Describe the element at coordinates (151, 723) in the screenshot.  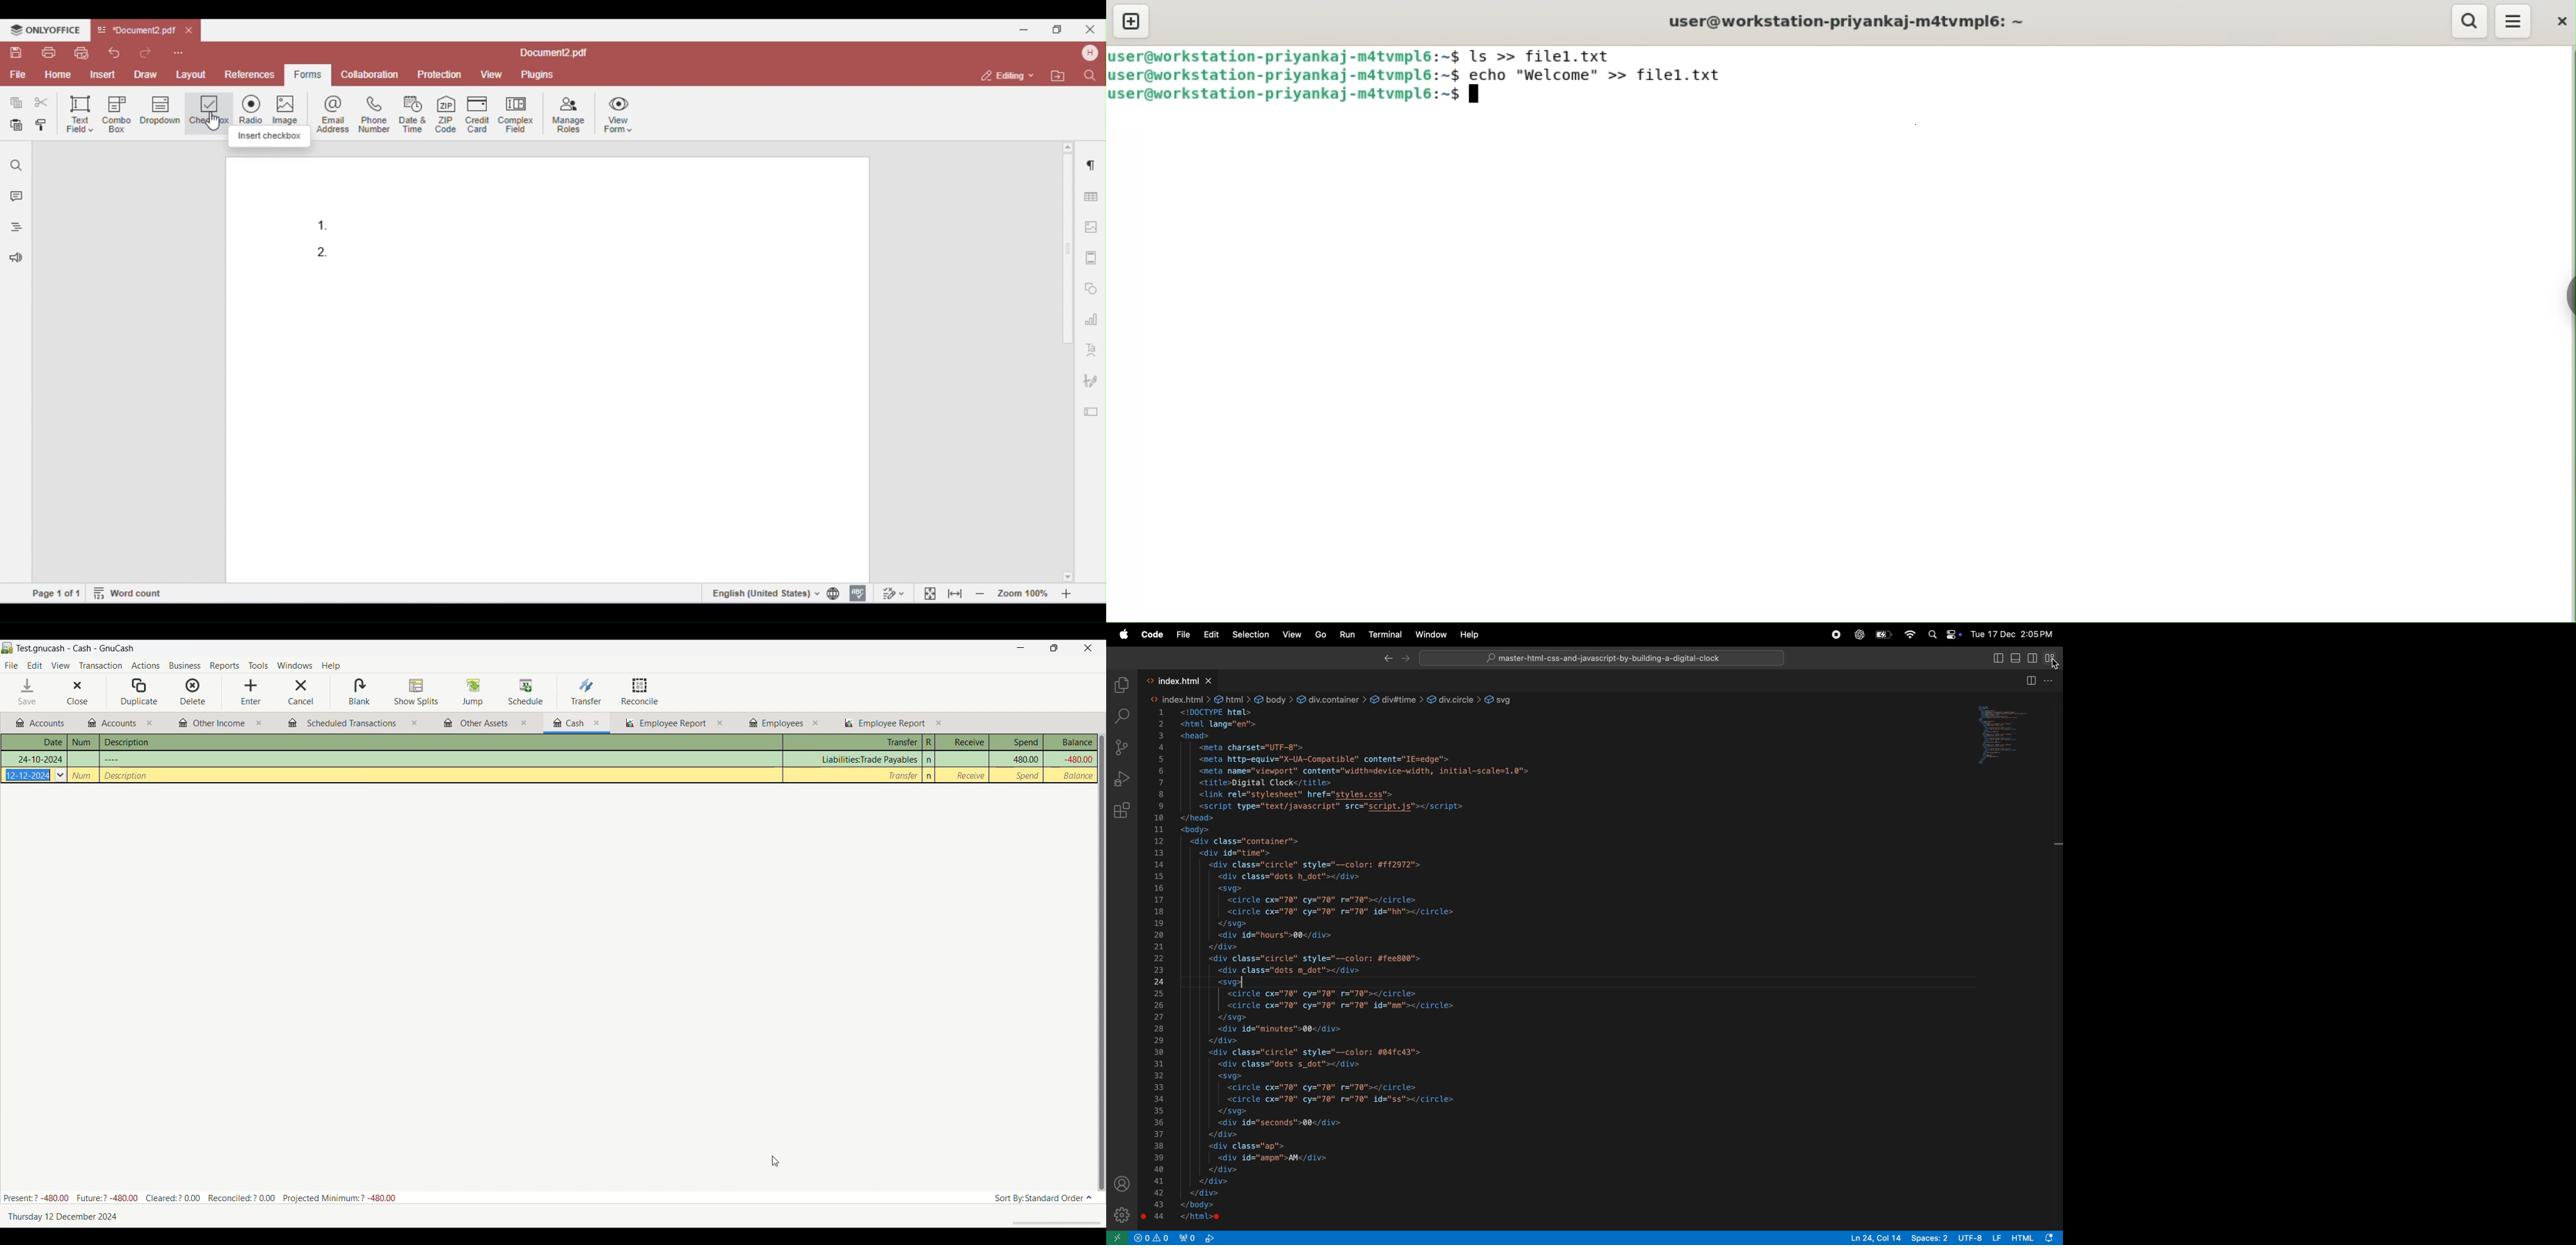
I see `close` at that location.